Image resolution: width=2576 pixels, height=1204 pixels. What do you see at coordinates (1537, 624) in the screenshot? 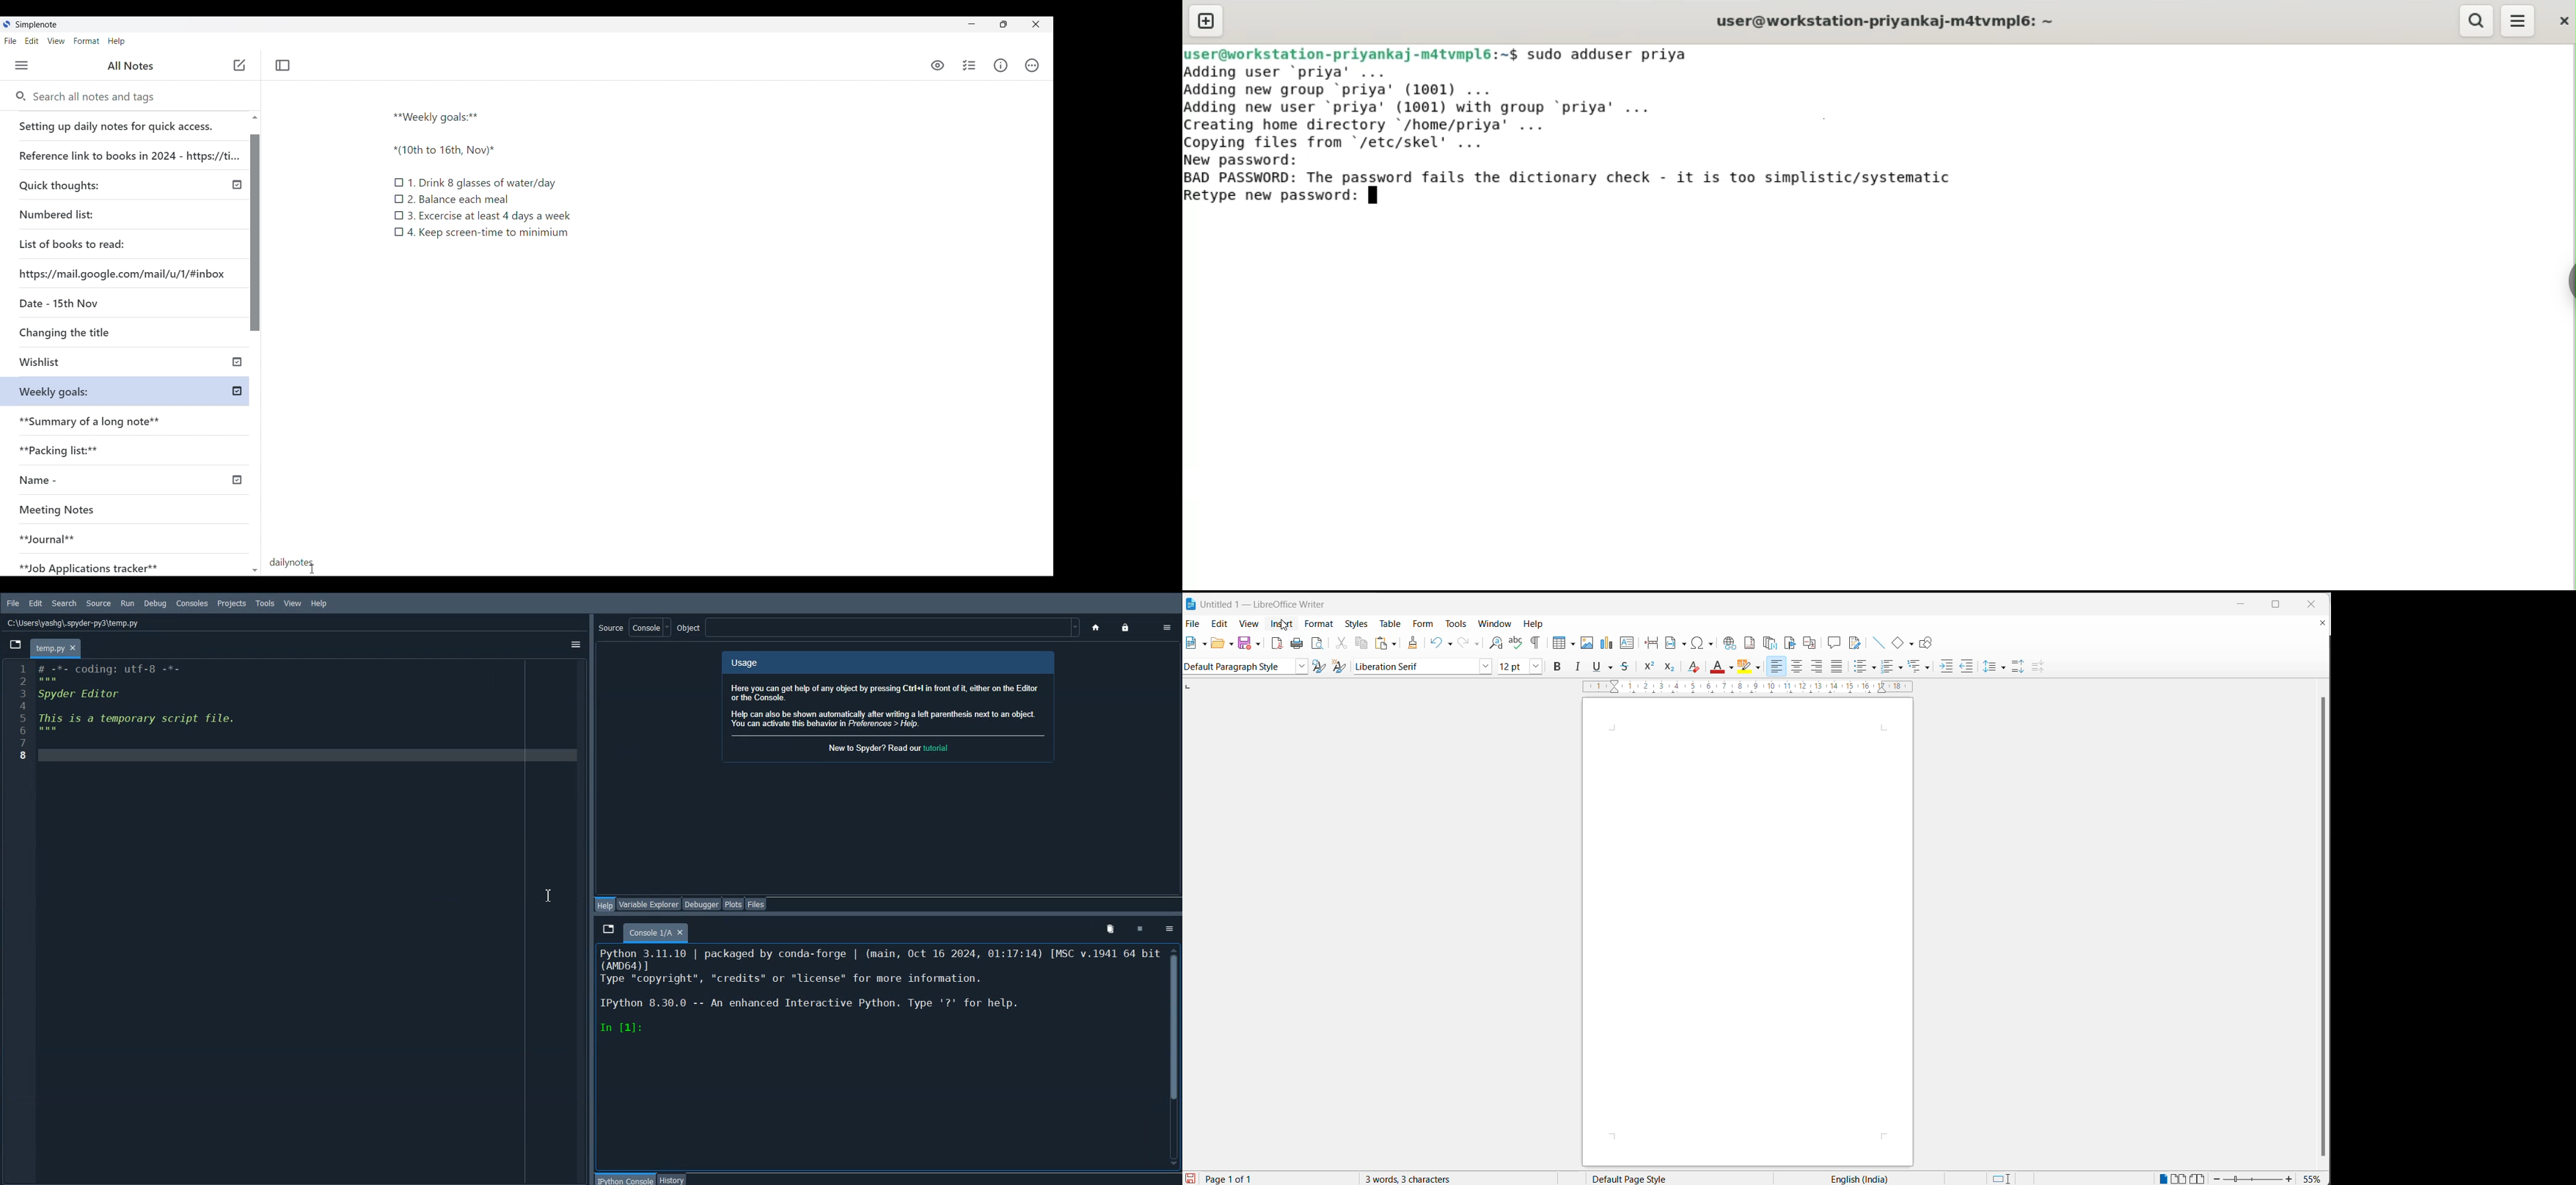
I see `help ` at bounding box center [1537, 624].